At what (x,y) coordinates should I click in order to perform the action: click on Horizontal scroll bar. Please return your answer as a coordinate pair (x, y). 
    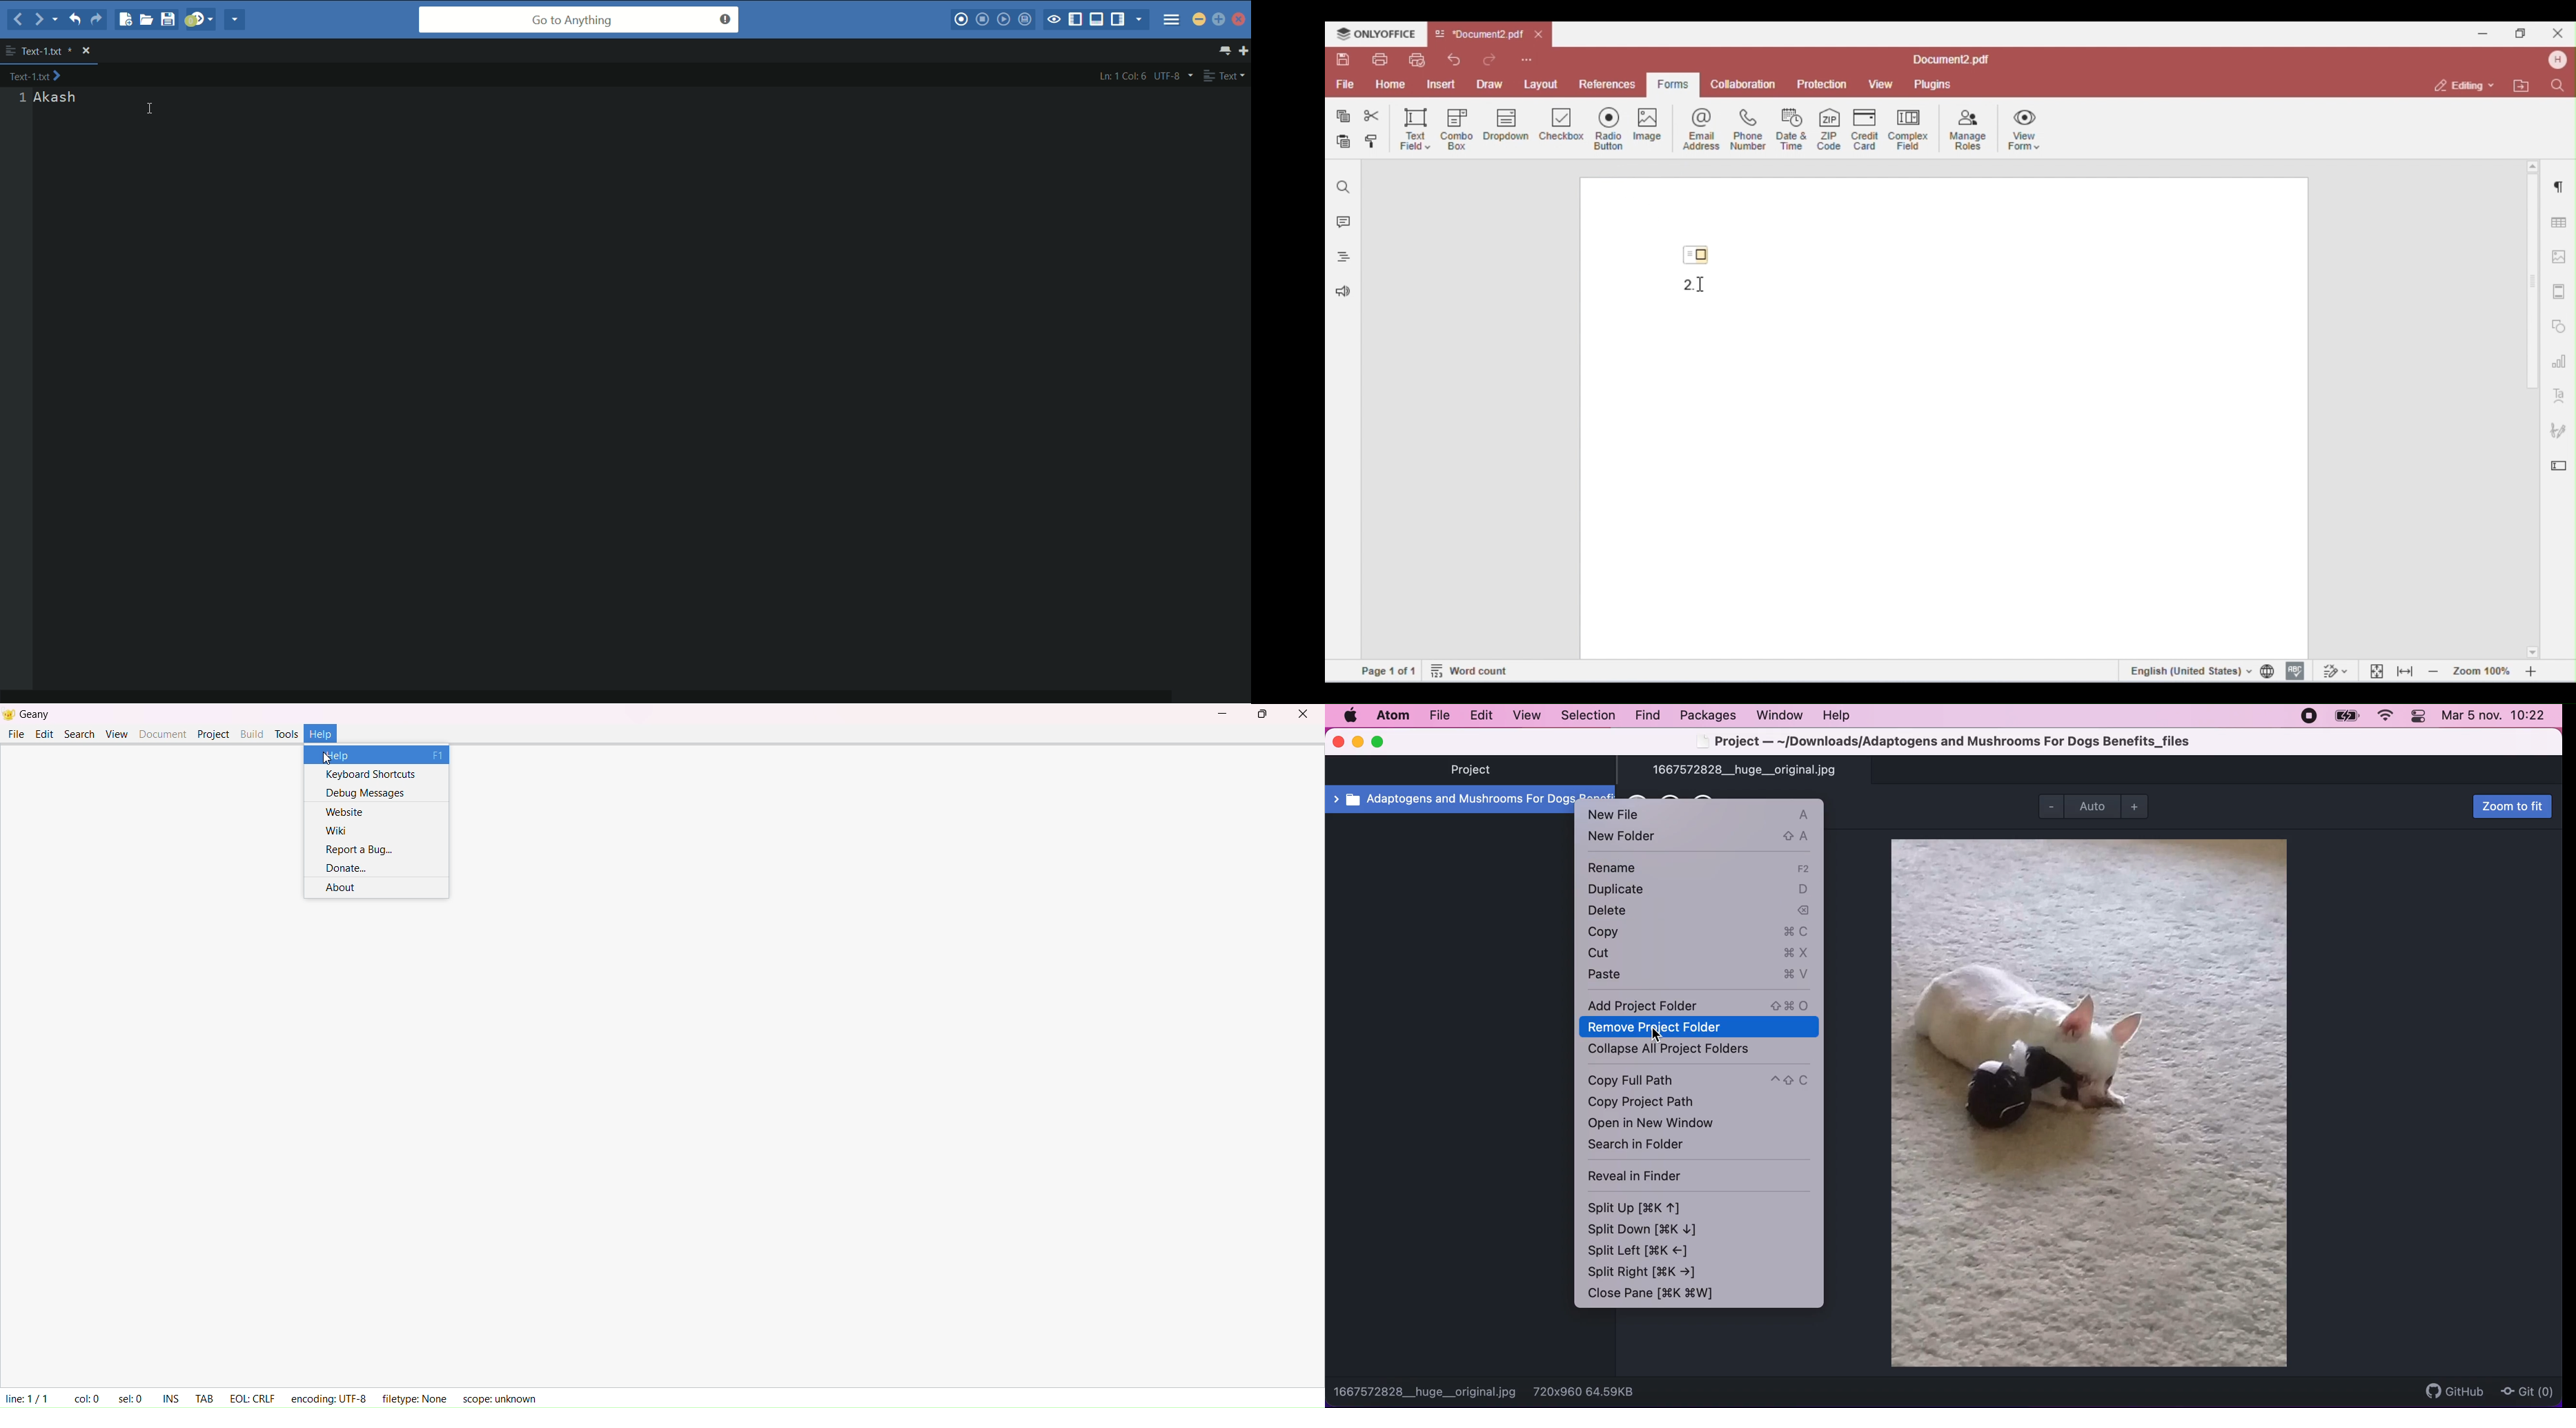
    Looking at the image, I should click on (591, 699).